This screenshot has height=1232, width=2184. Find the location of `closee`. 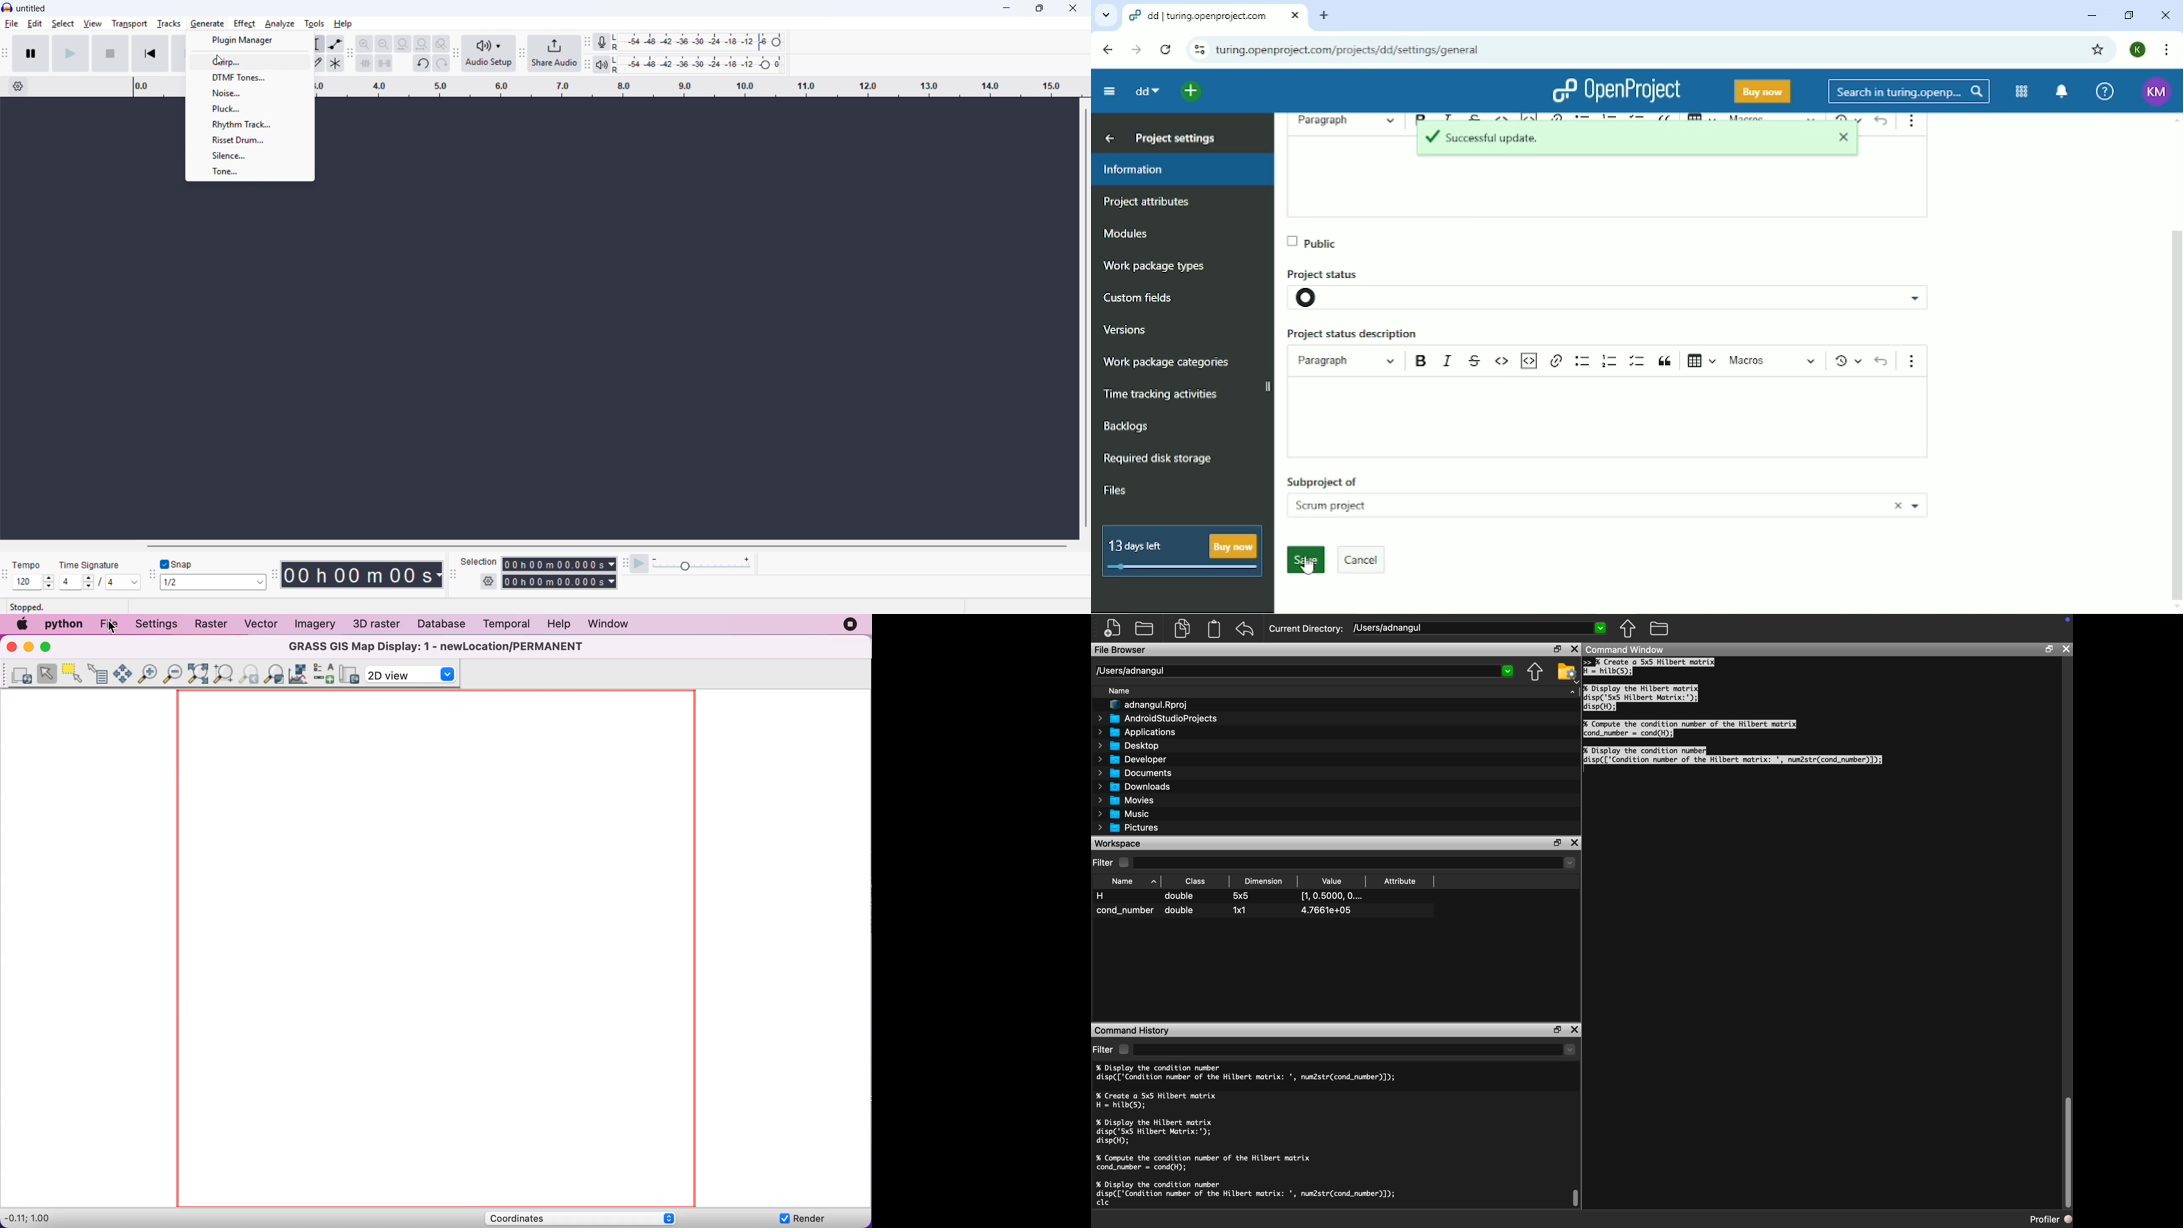

closee is located at coordinates (1847, 139).